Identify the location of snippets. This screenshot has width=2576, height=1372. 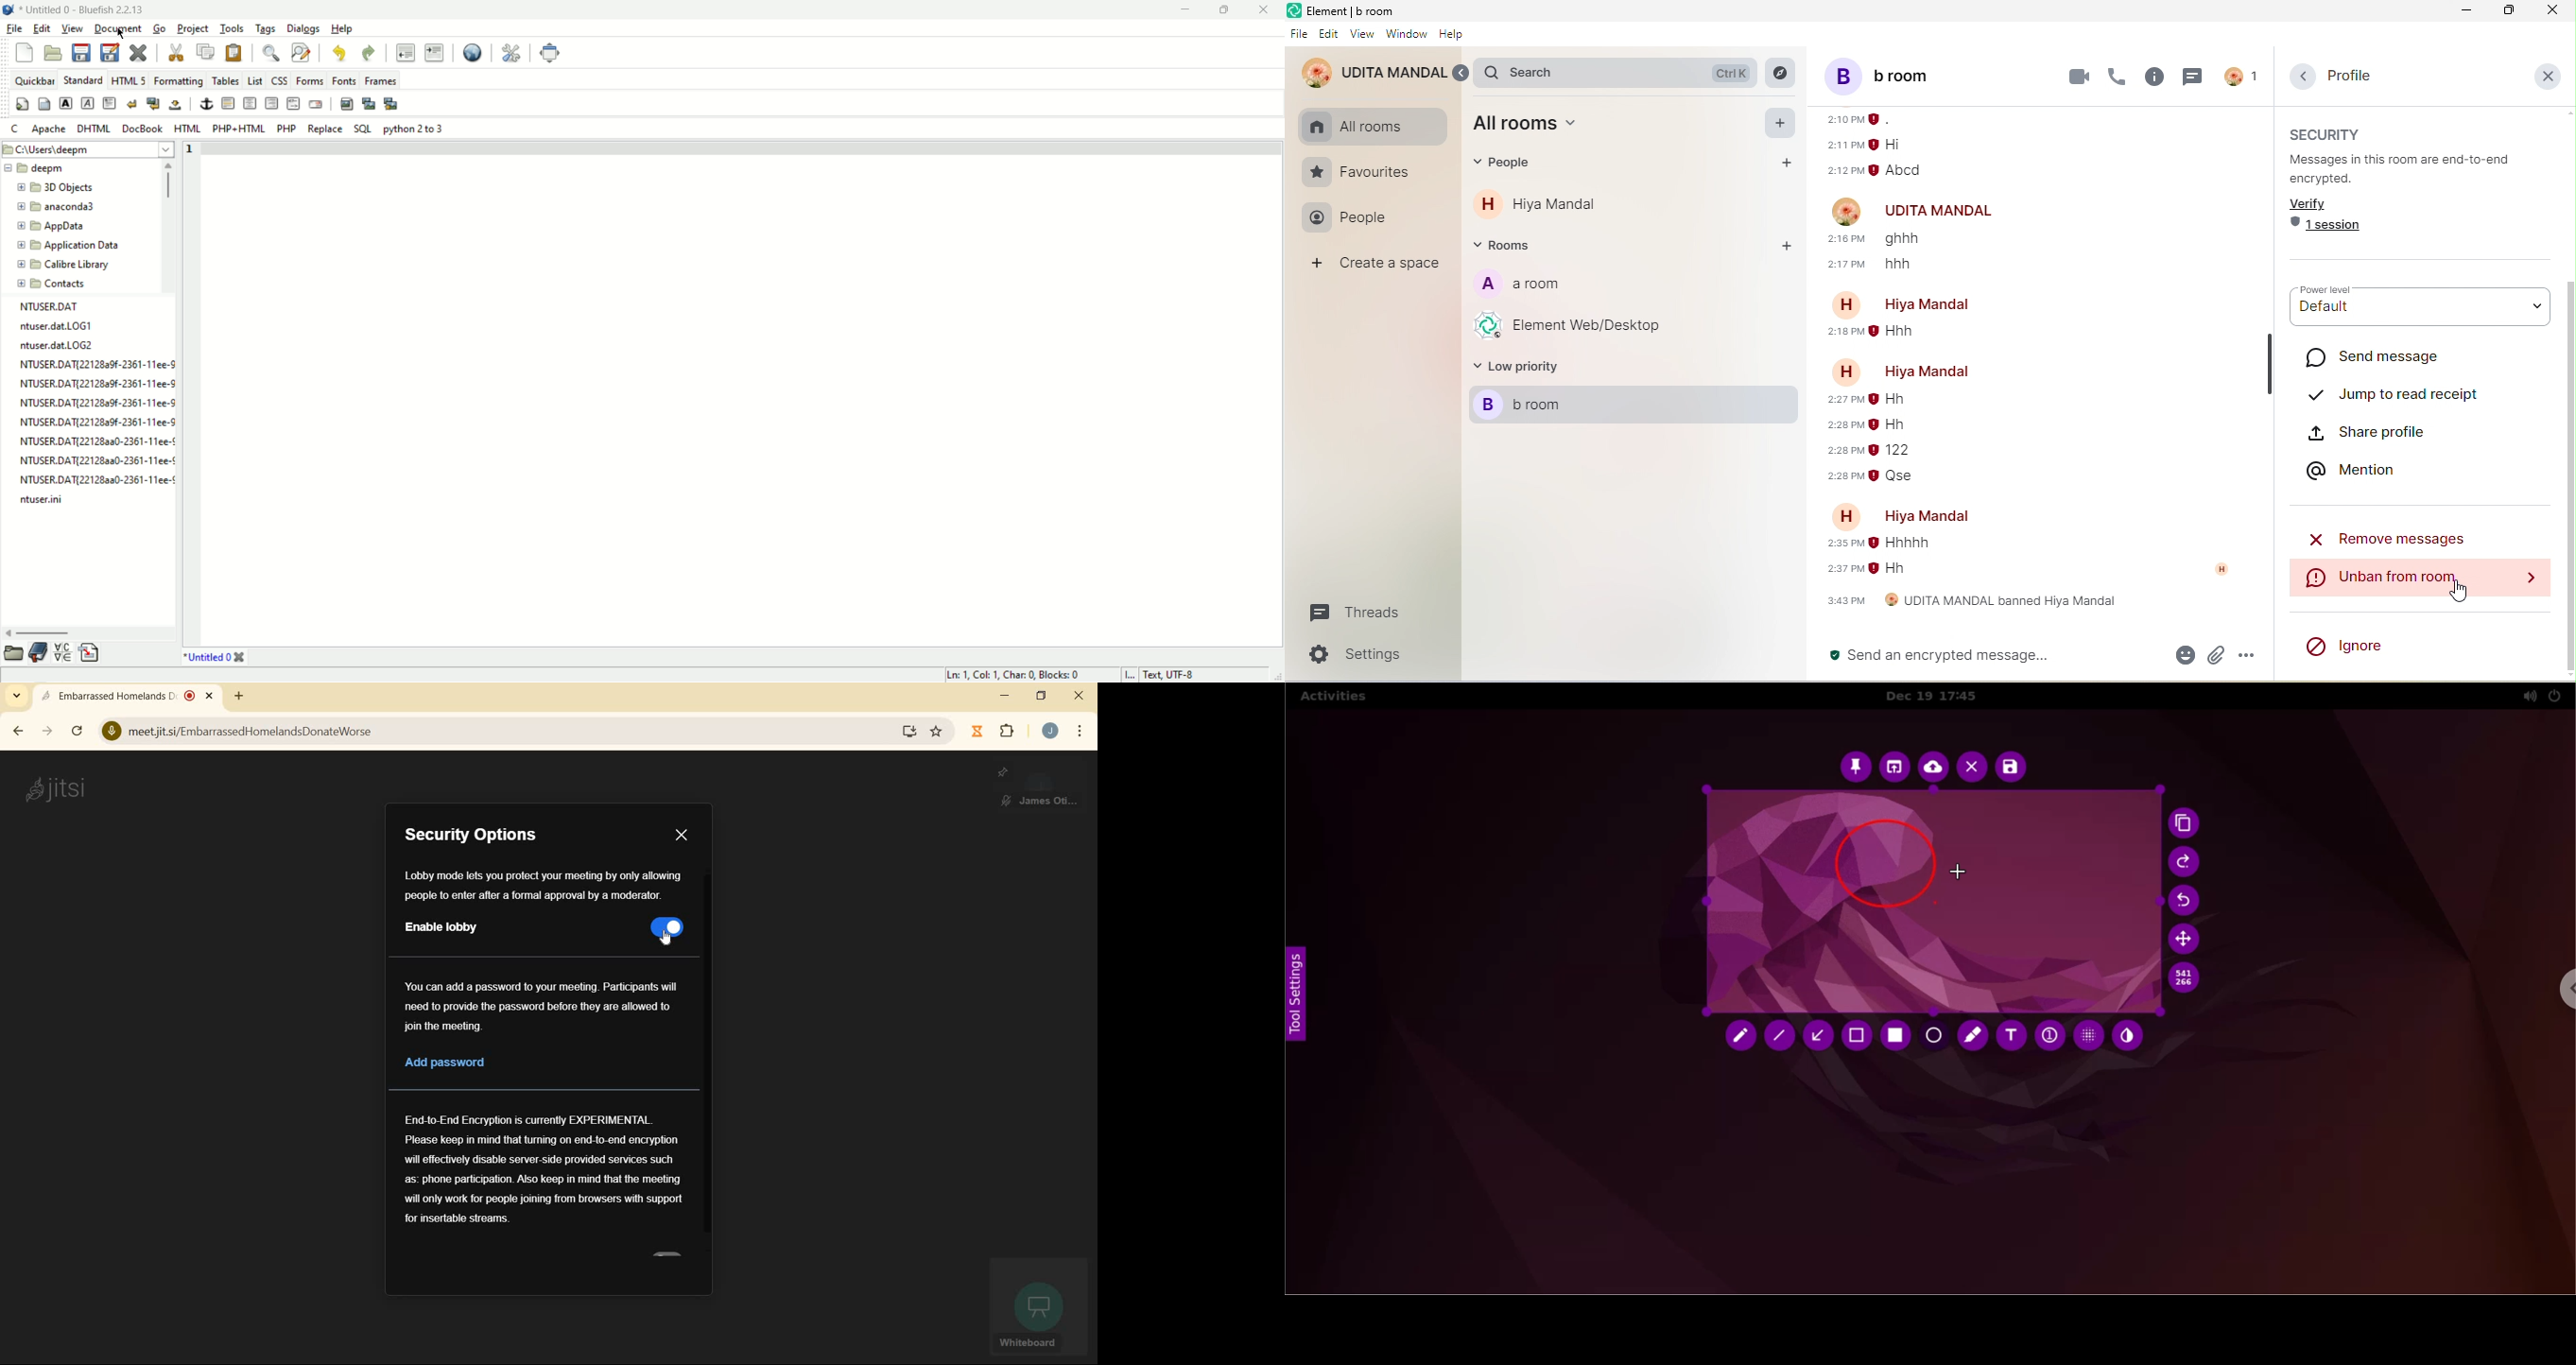
(89, 654).